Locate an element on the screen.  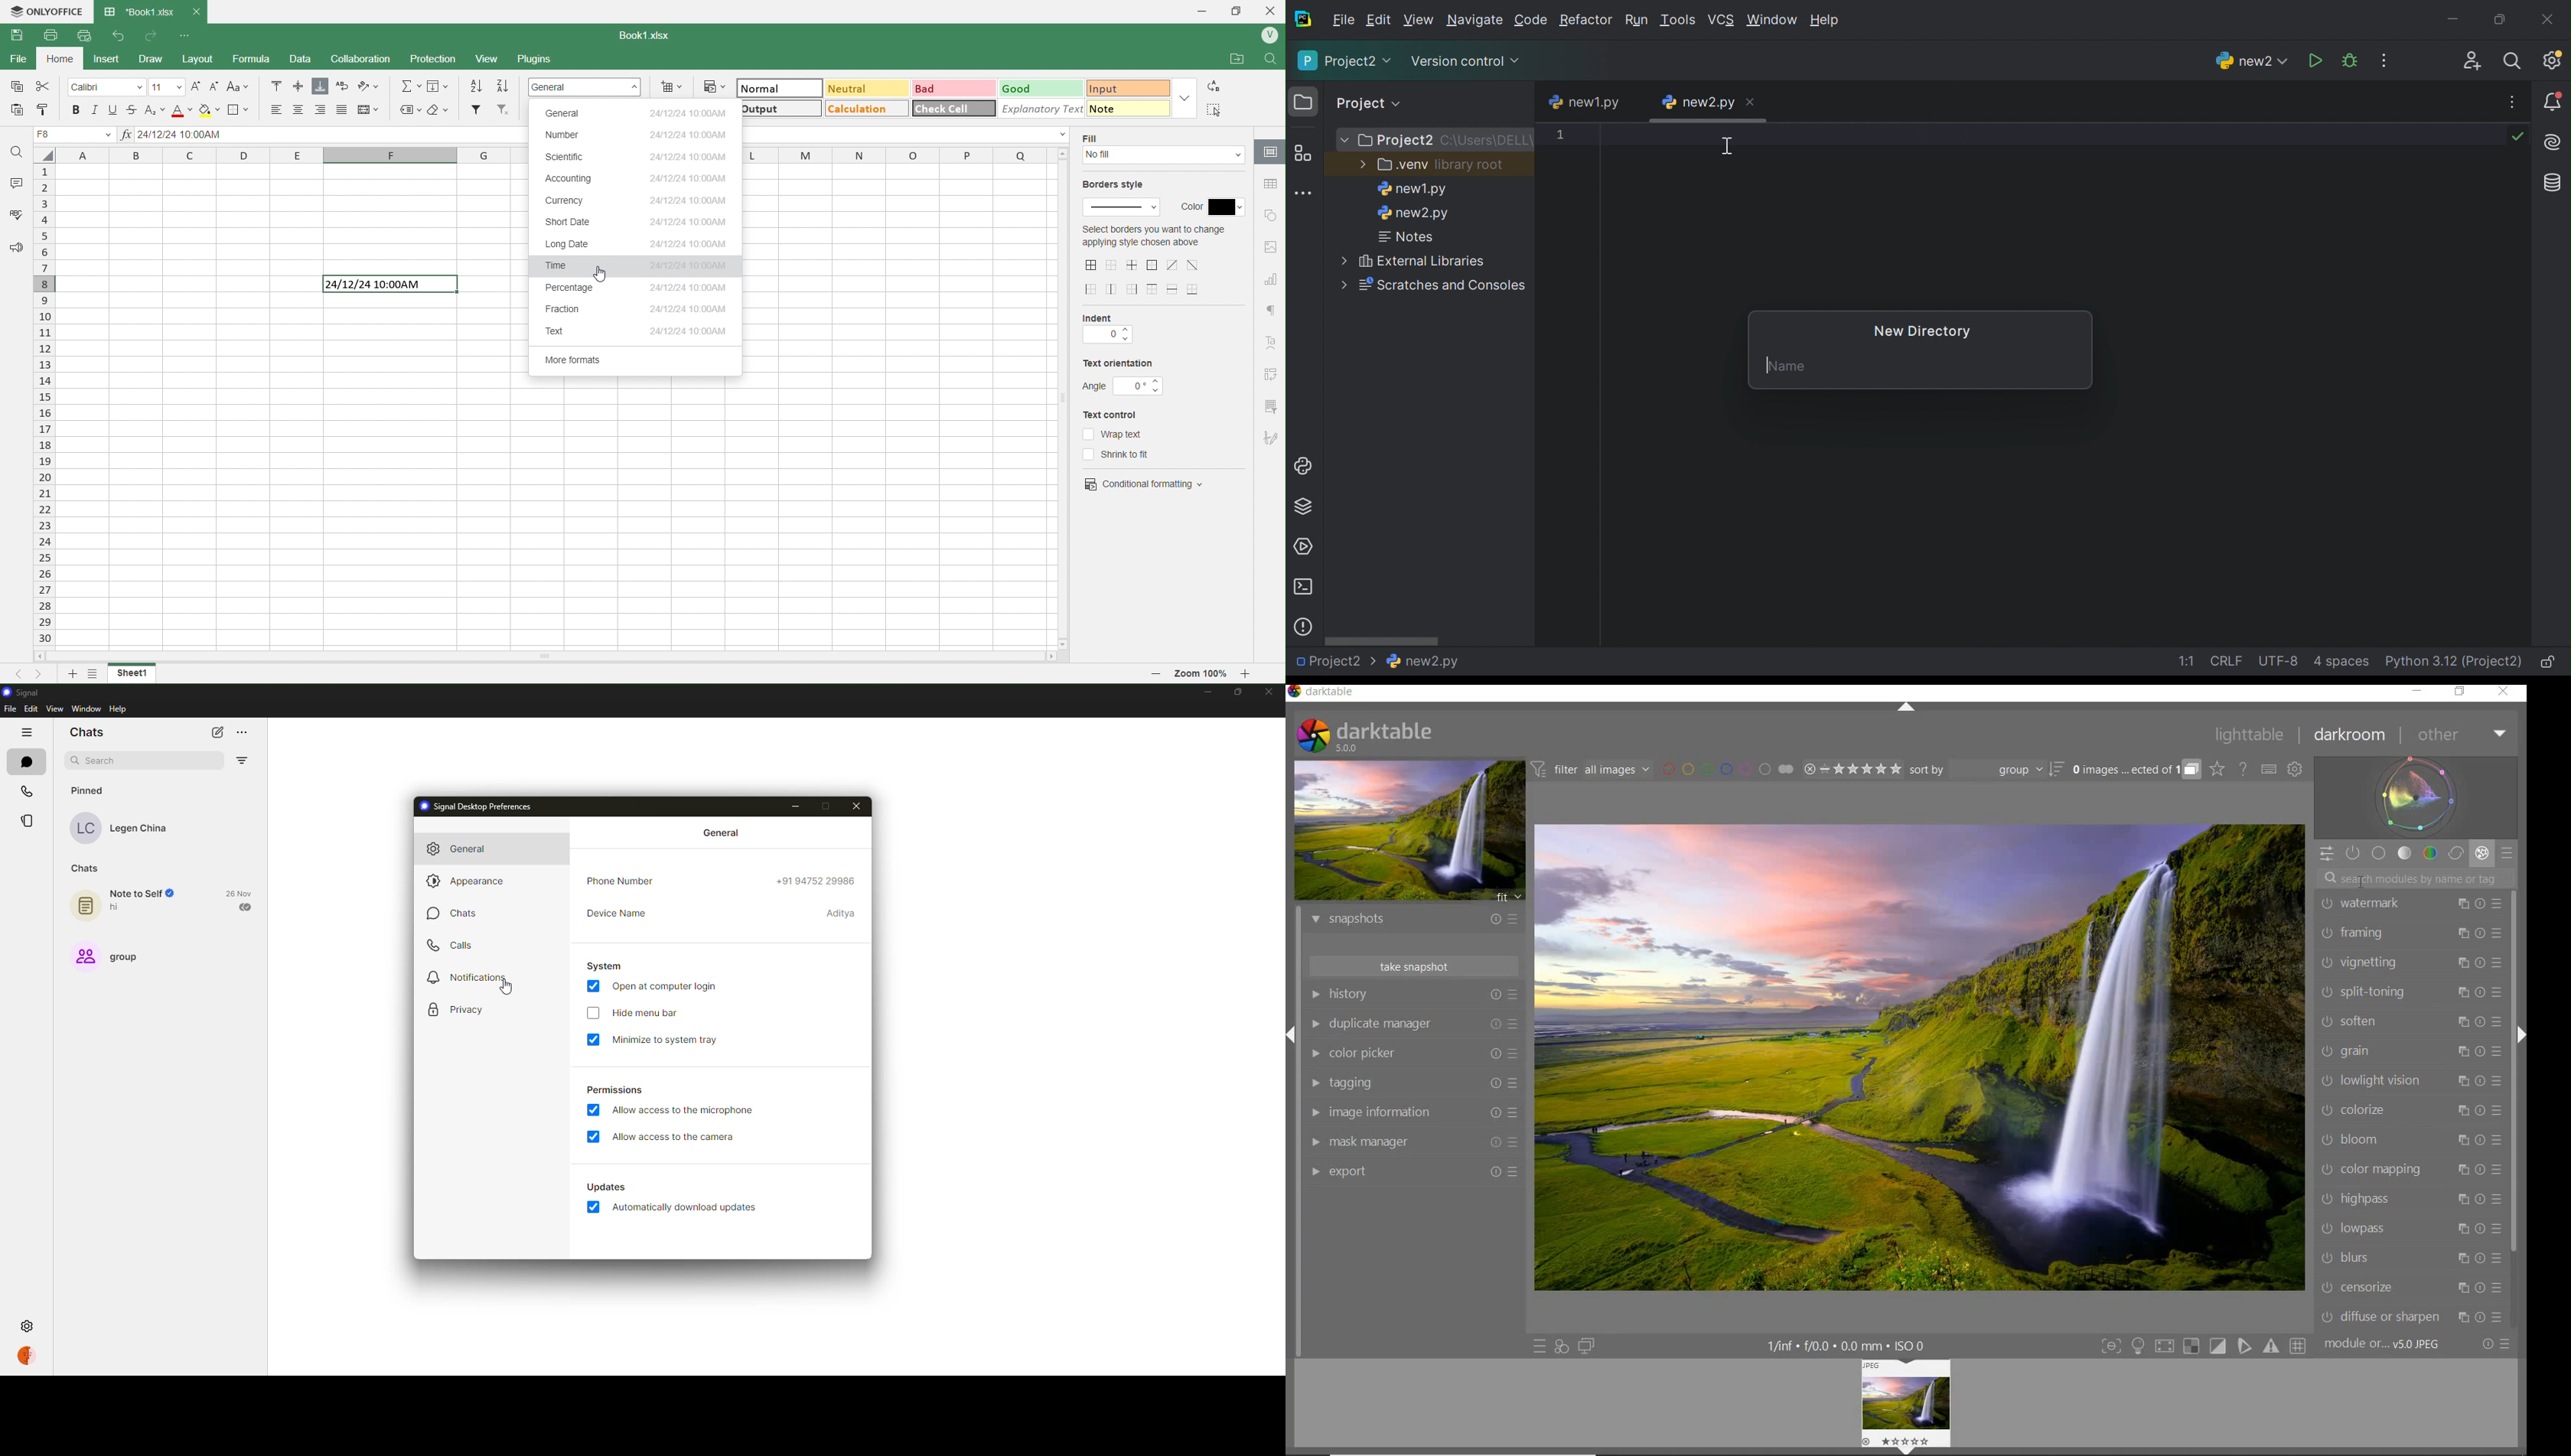
Problems is located at coordinates (1303, 628).